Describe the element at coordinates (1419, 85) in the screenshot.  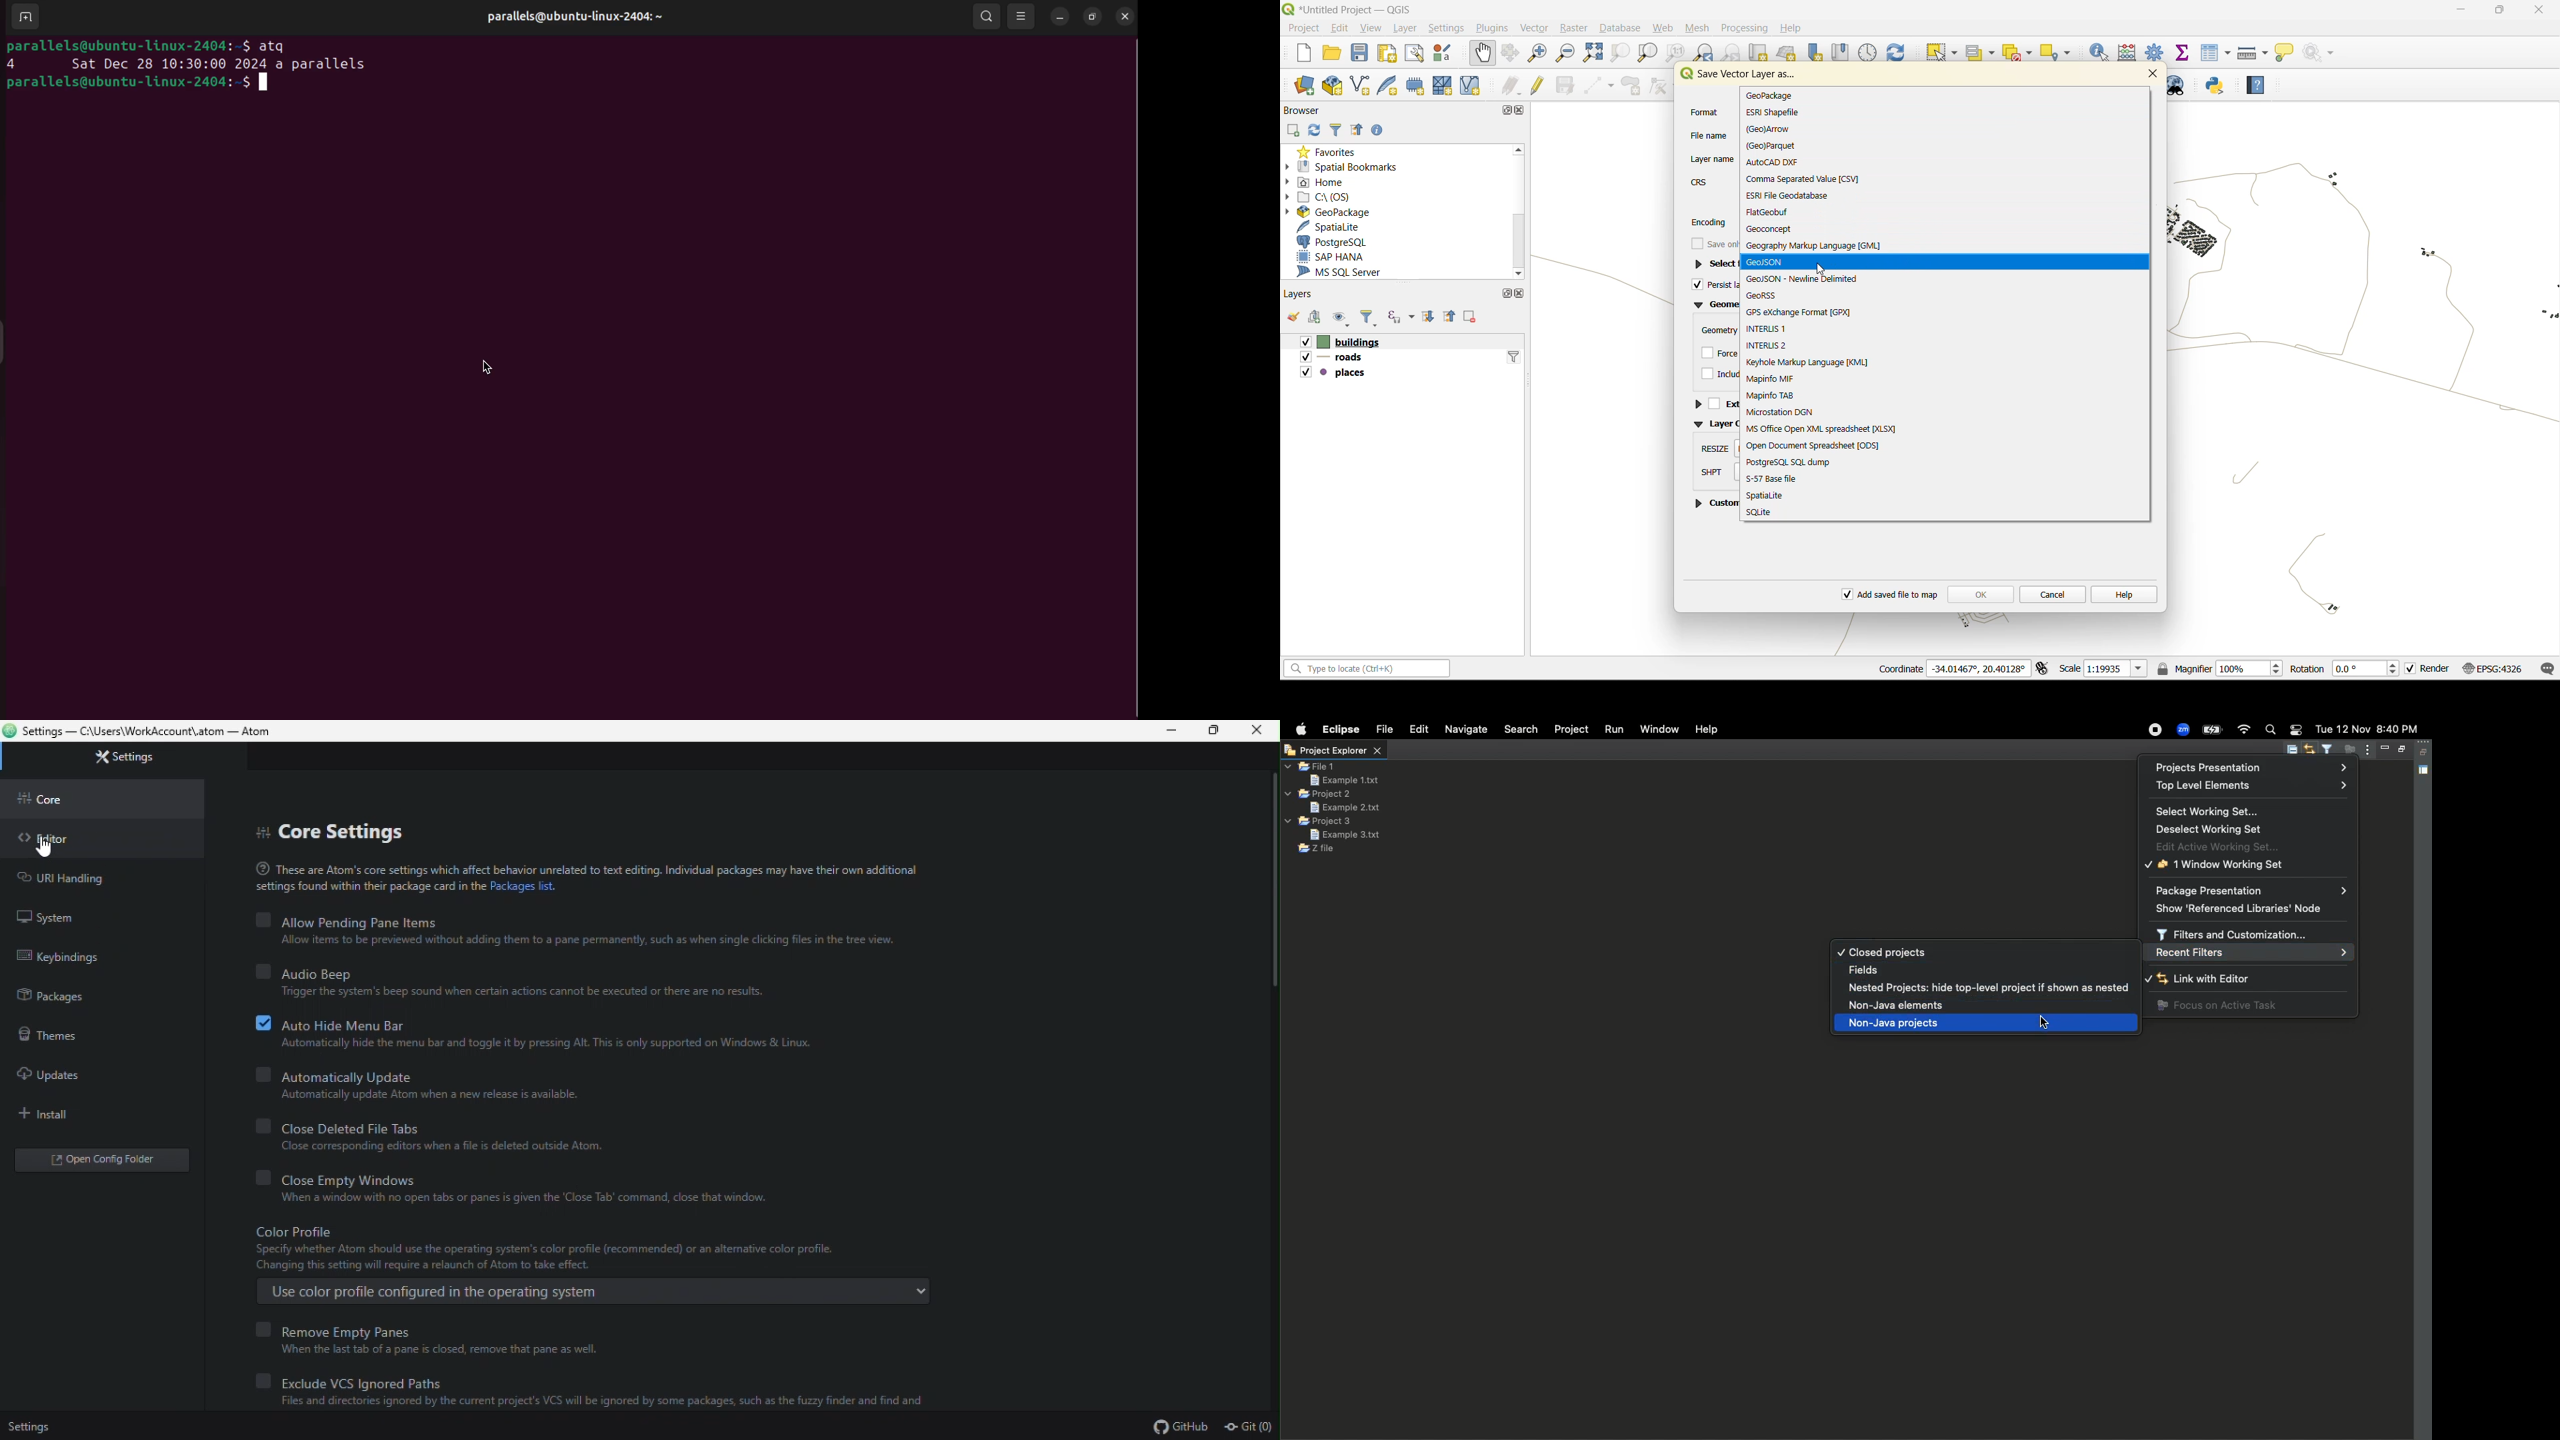
I see `temporary scratch file layer` at that location.